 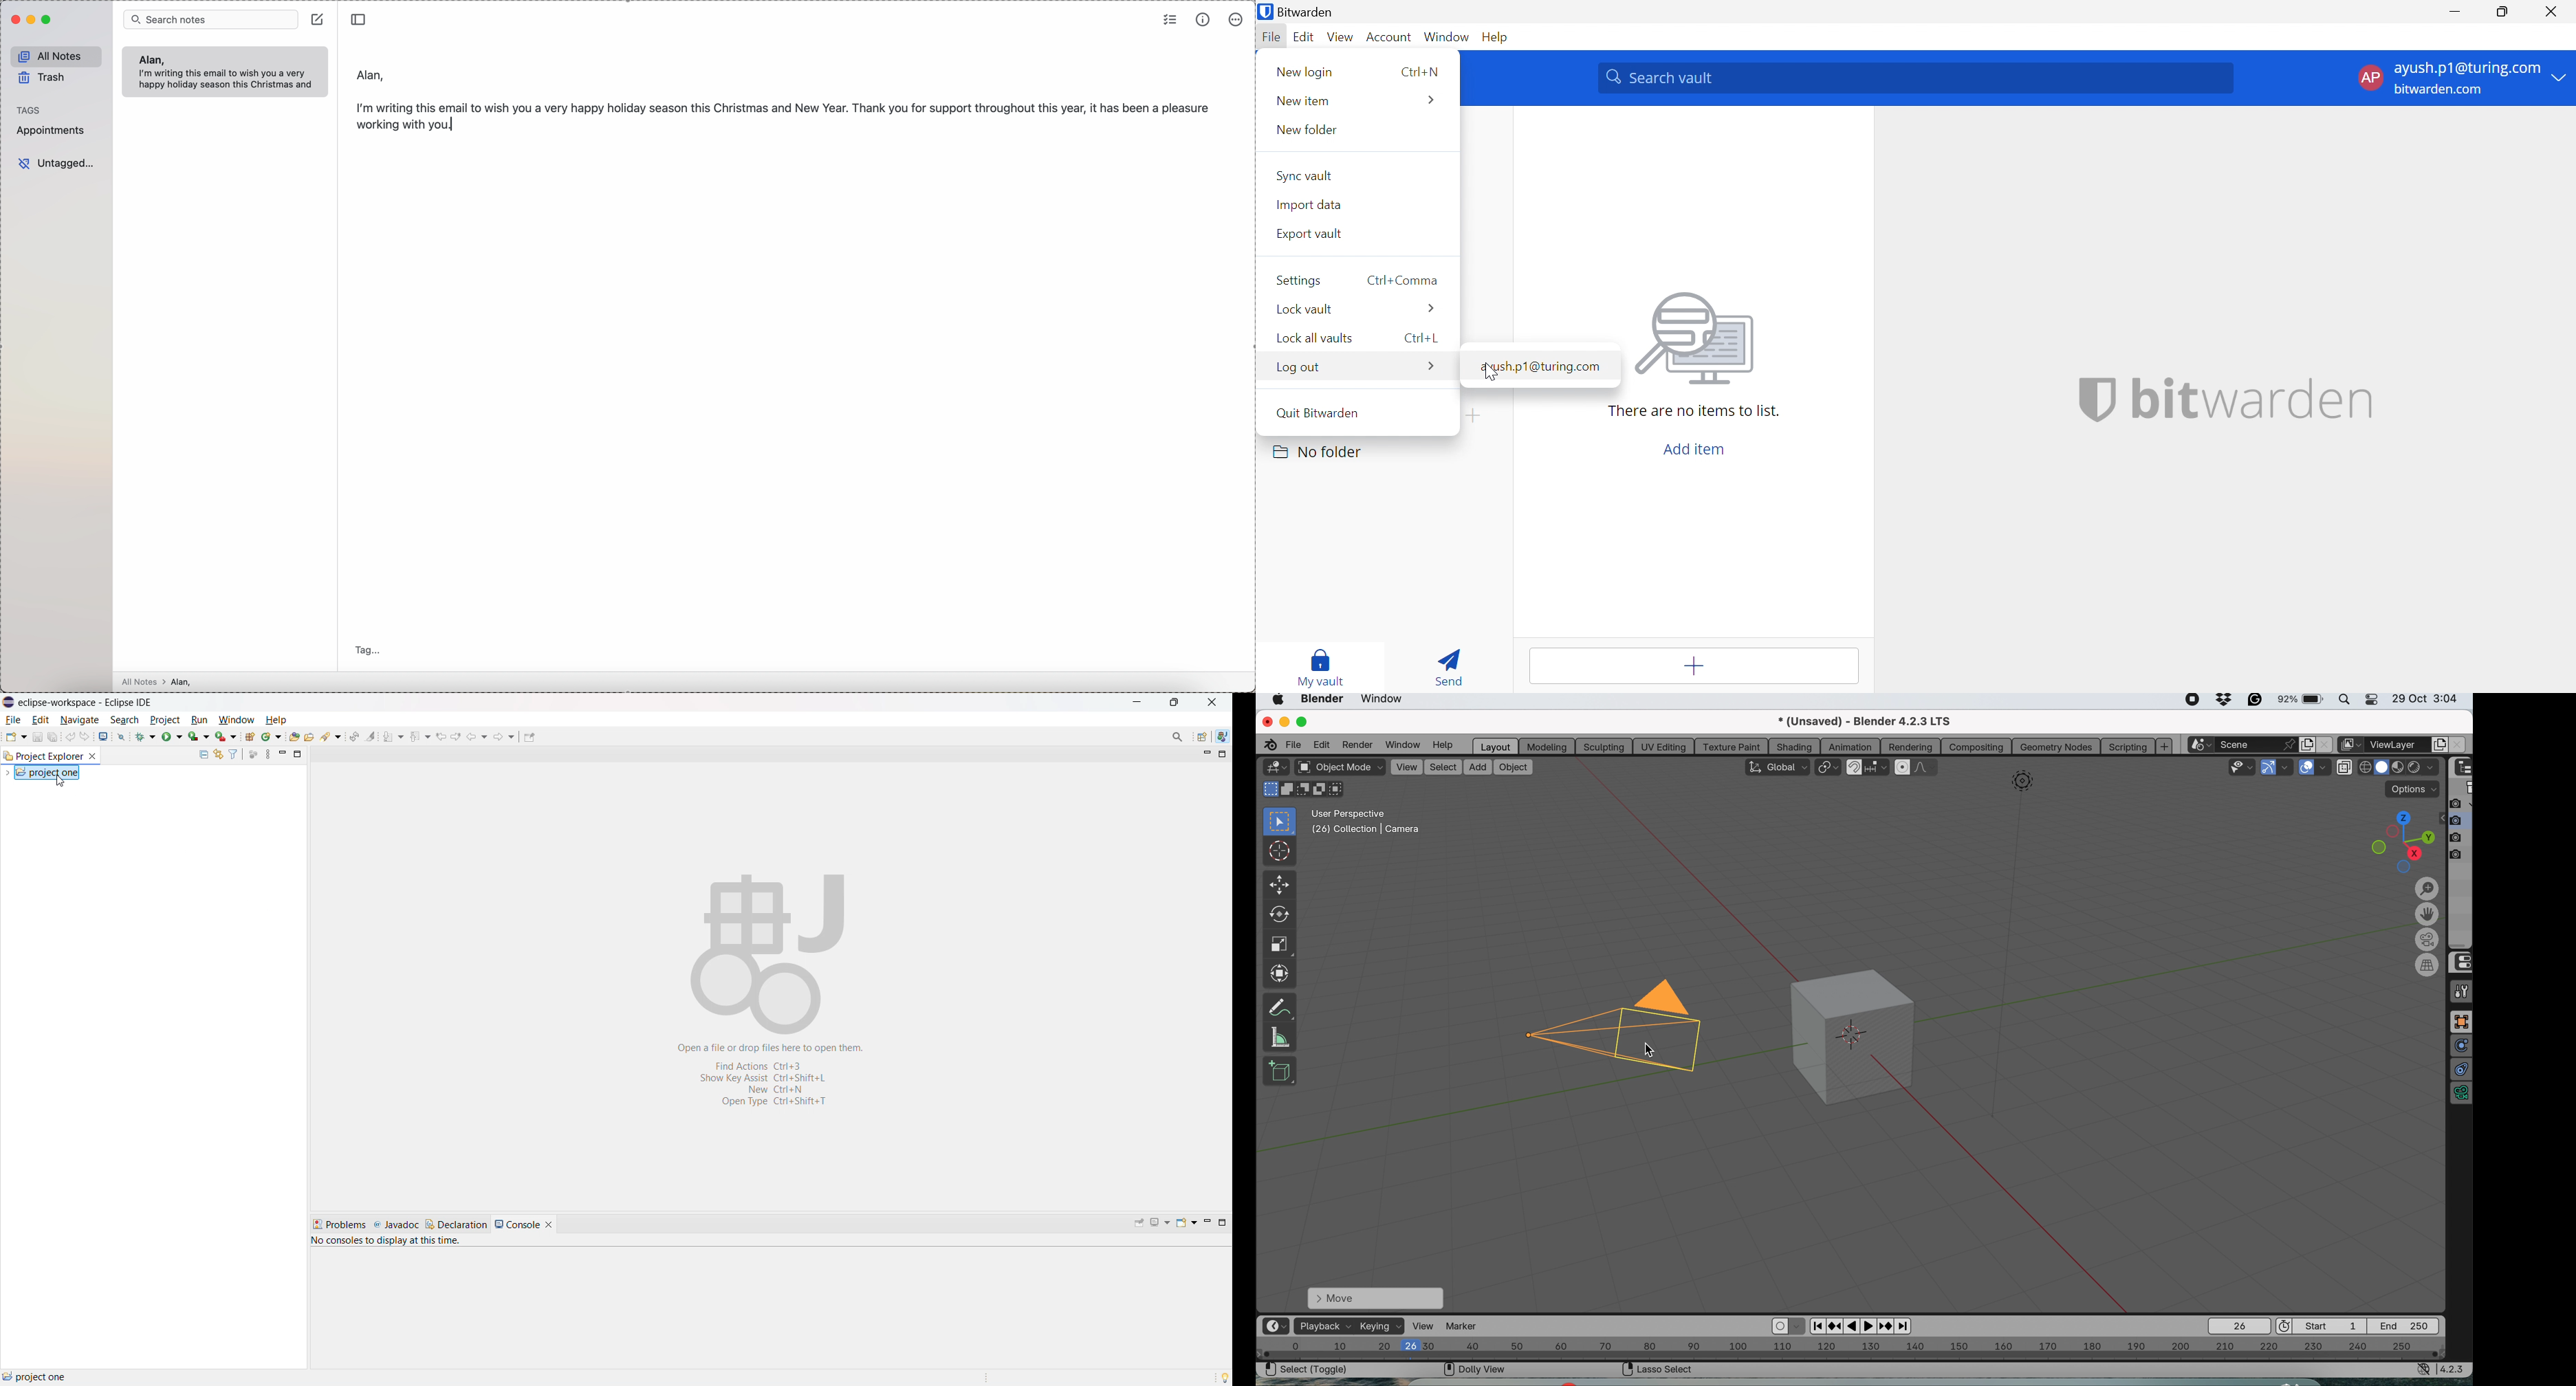 I want to click on next annotation, so click(x=393, y=737).